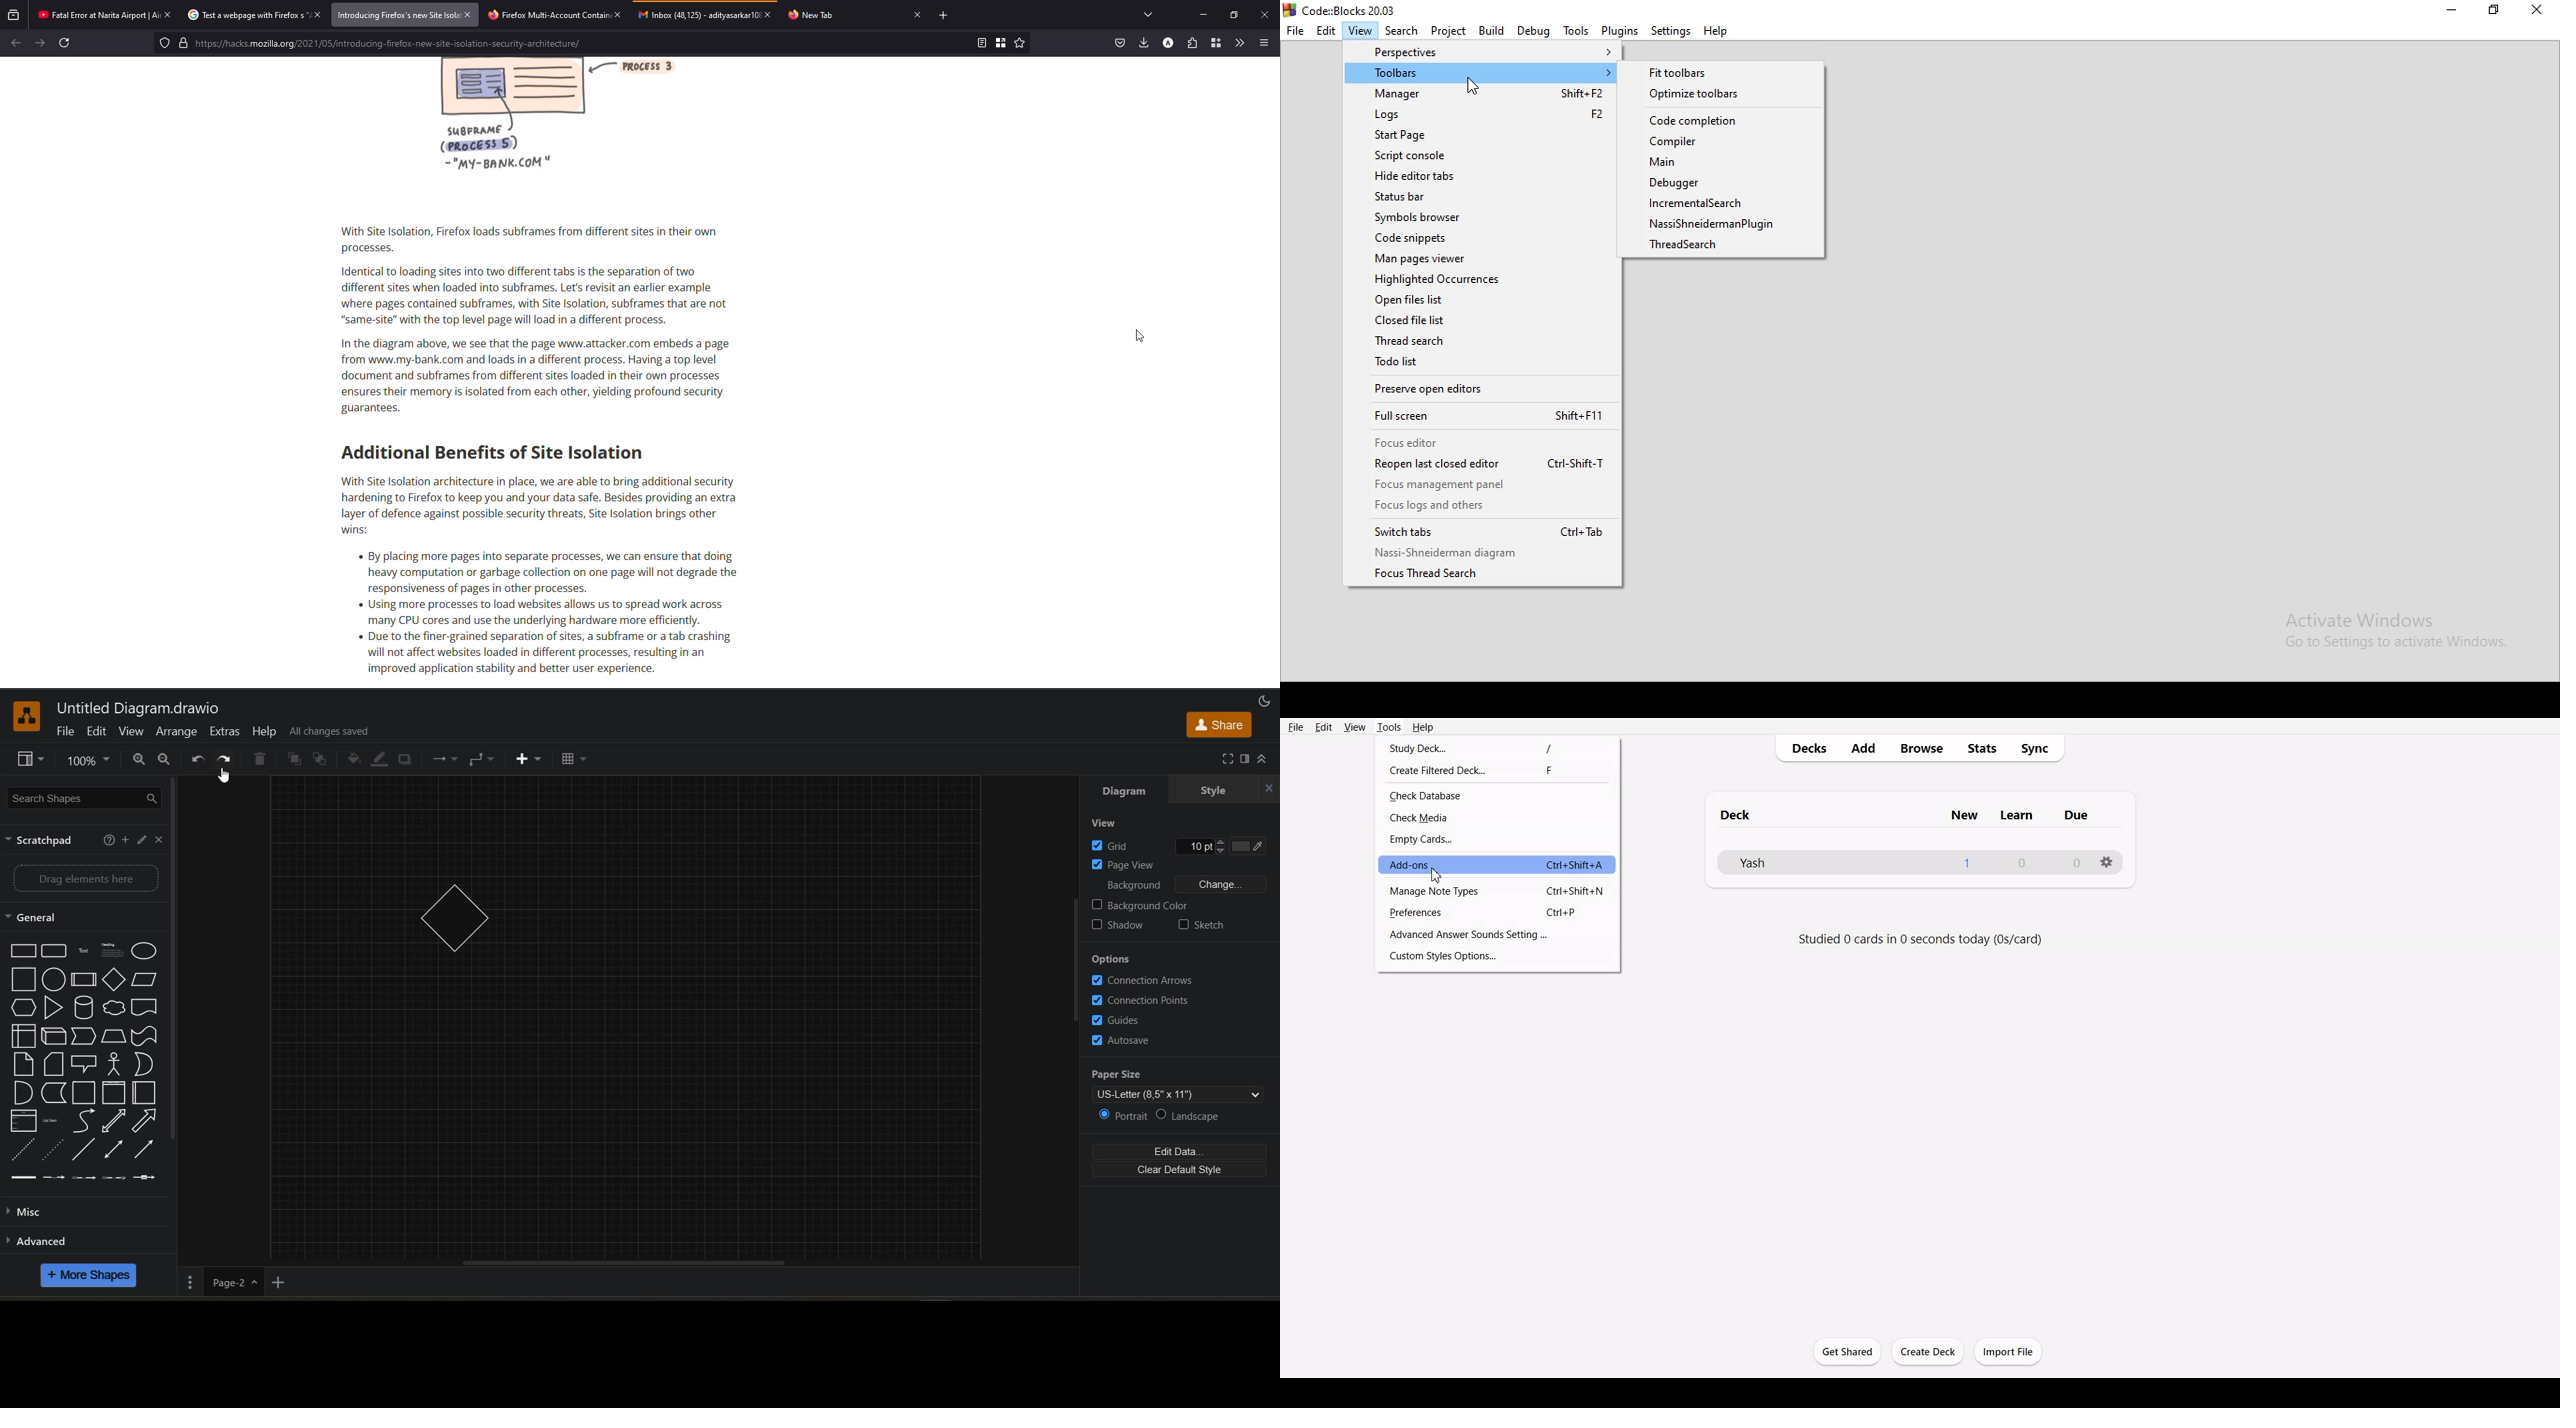 The image size is (2576, 1428). Describe the element at coordinates (125, 841) in the screenshot. I see `add` at that location.